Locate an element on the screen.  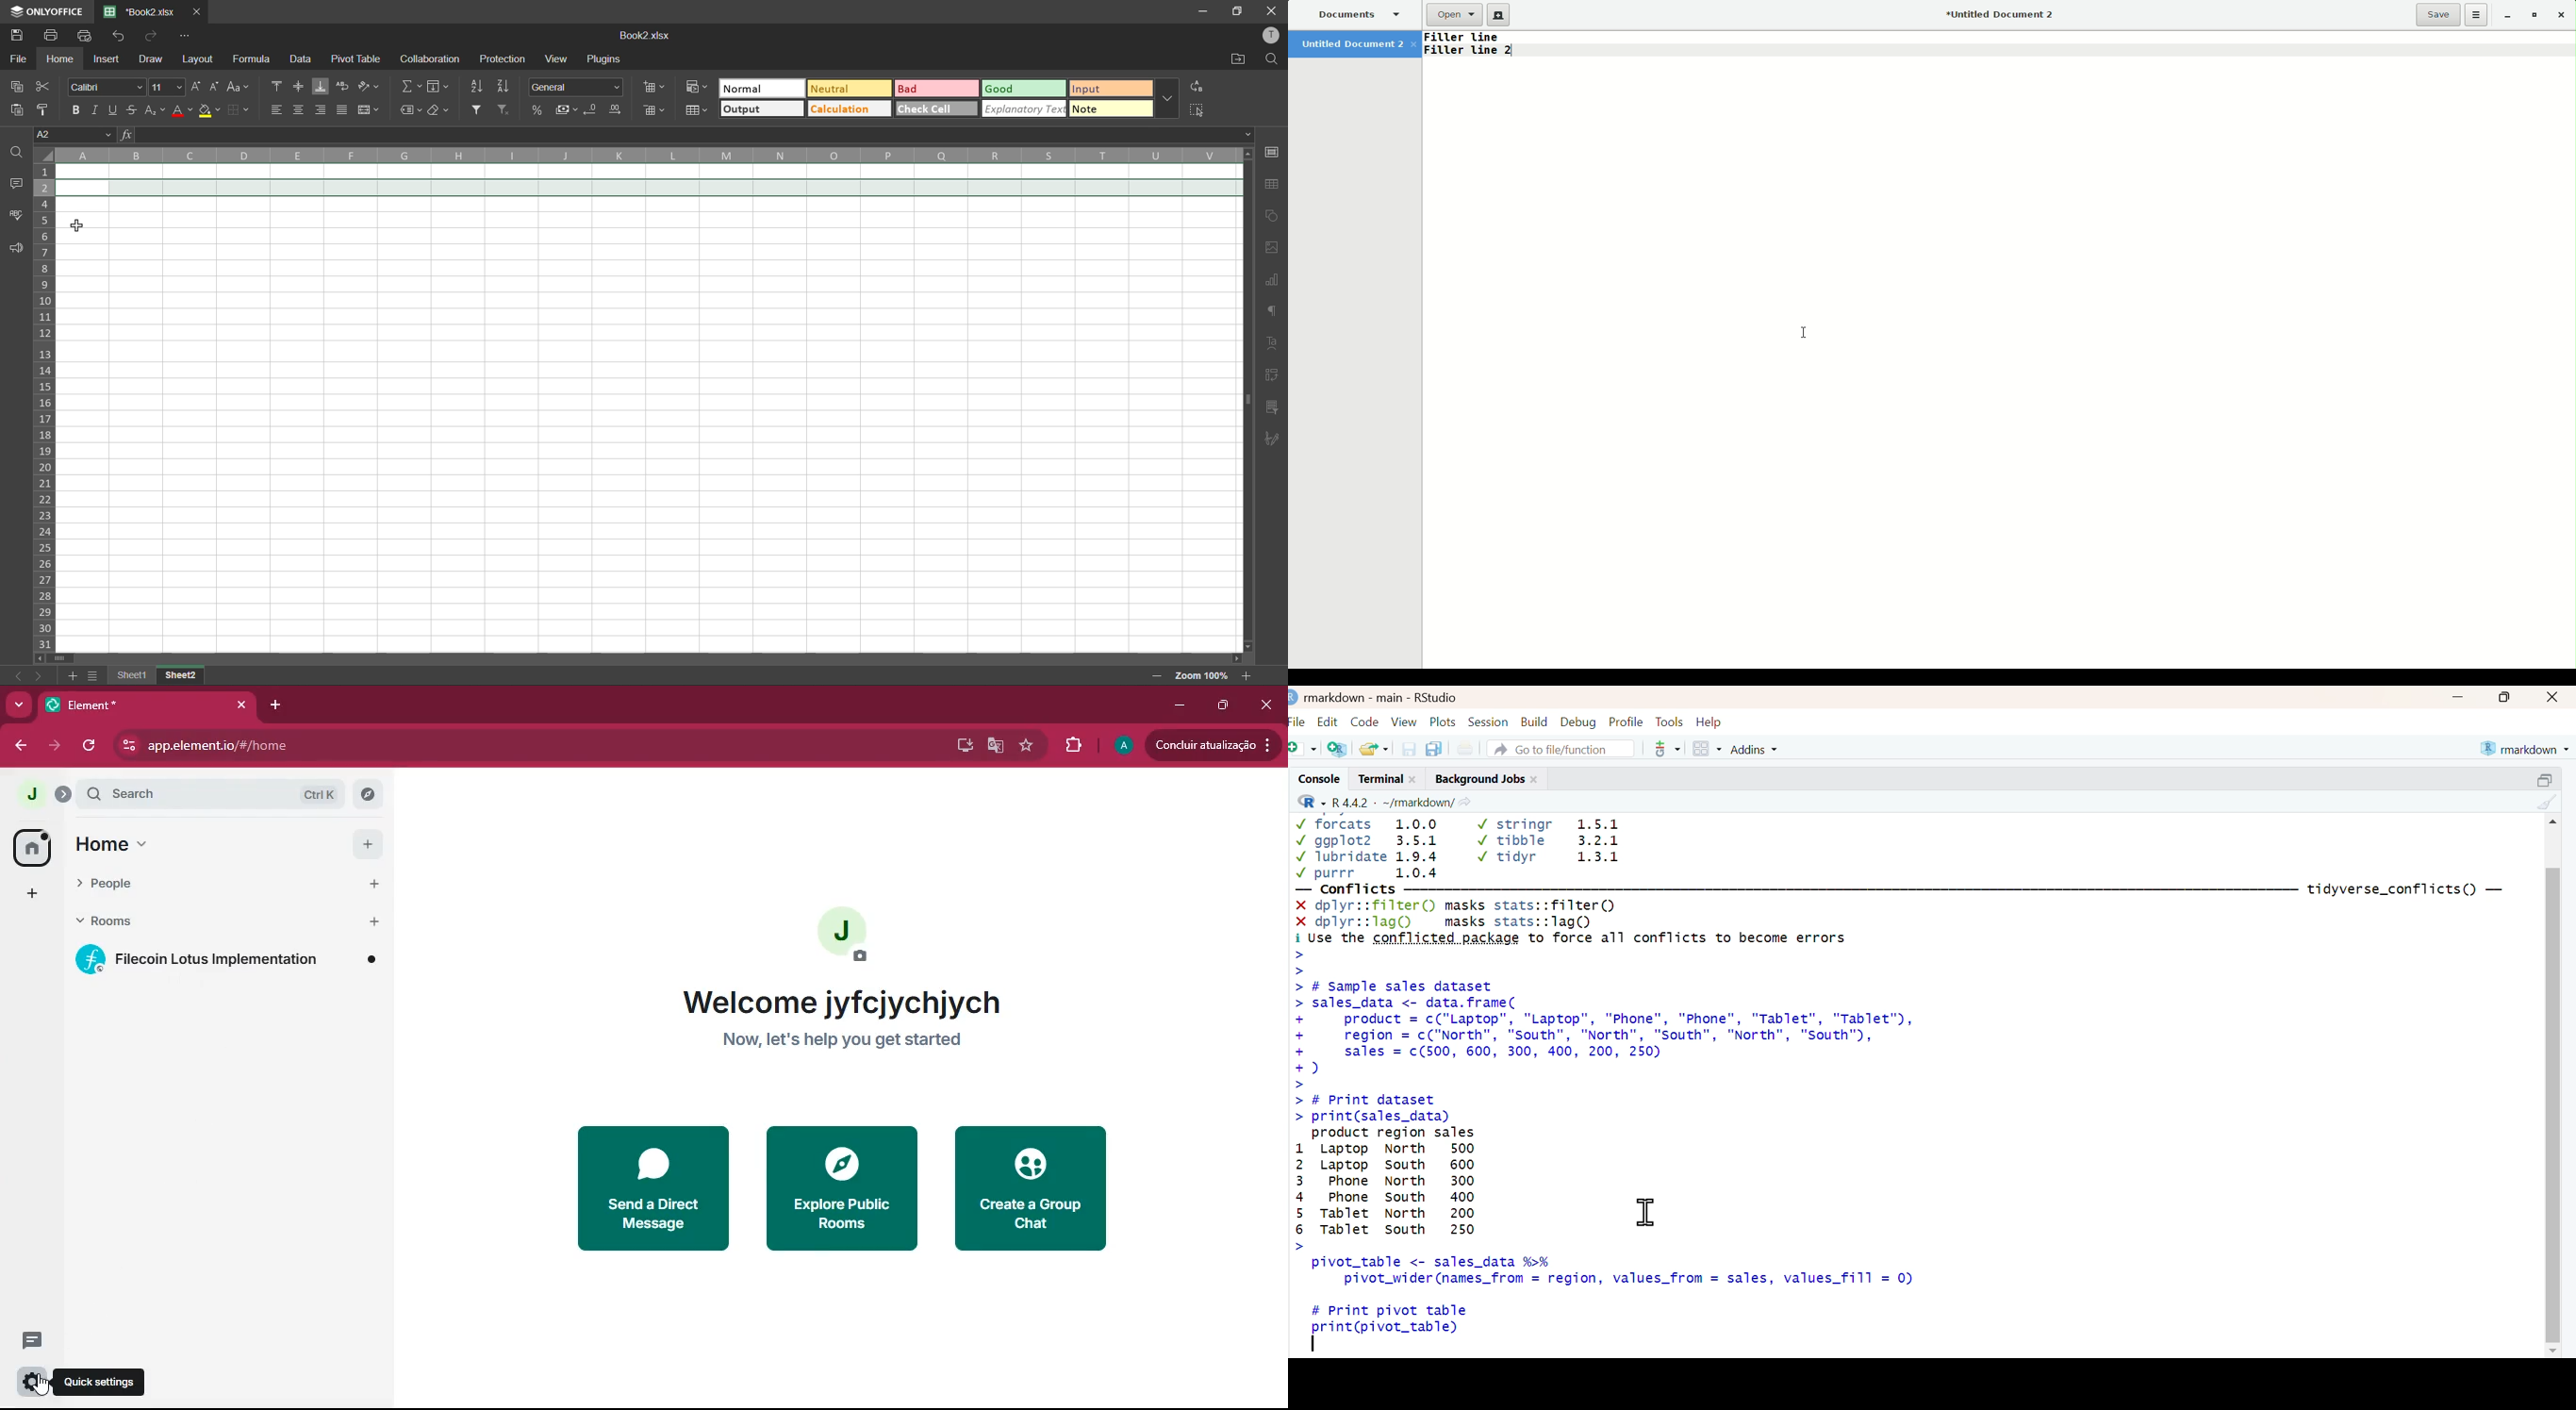
paragraph is located at coordinates (1274, 309).